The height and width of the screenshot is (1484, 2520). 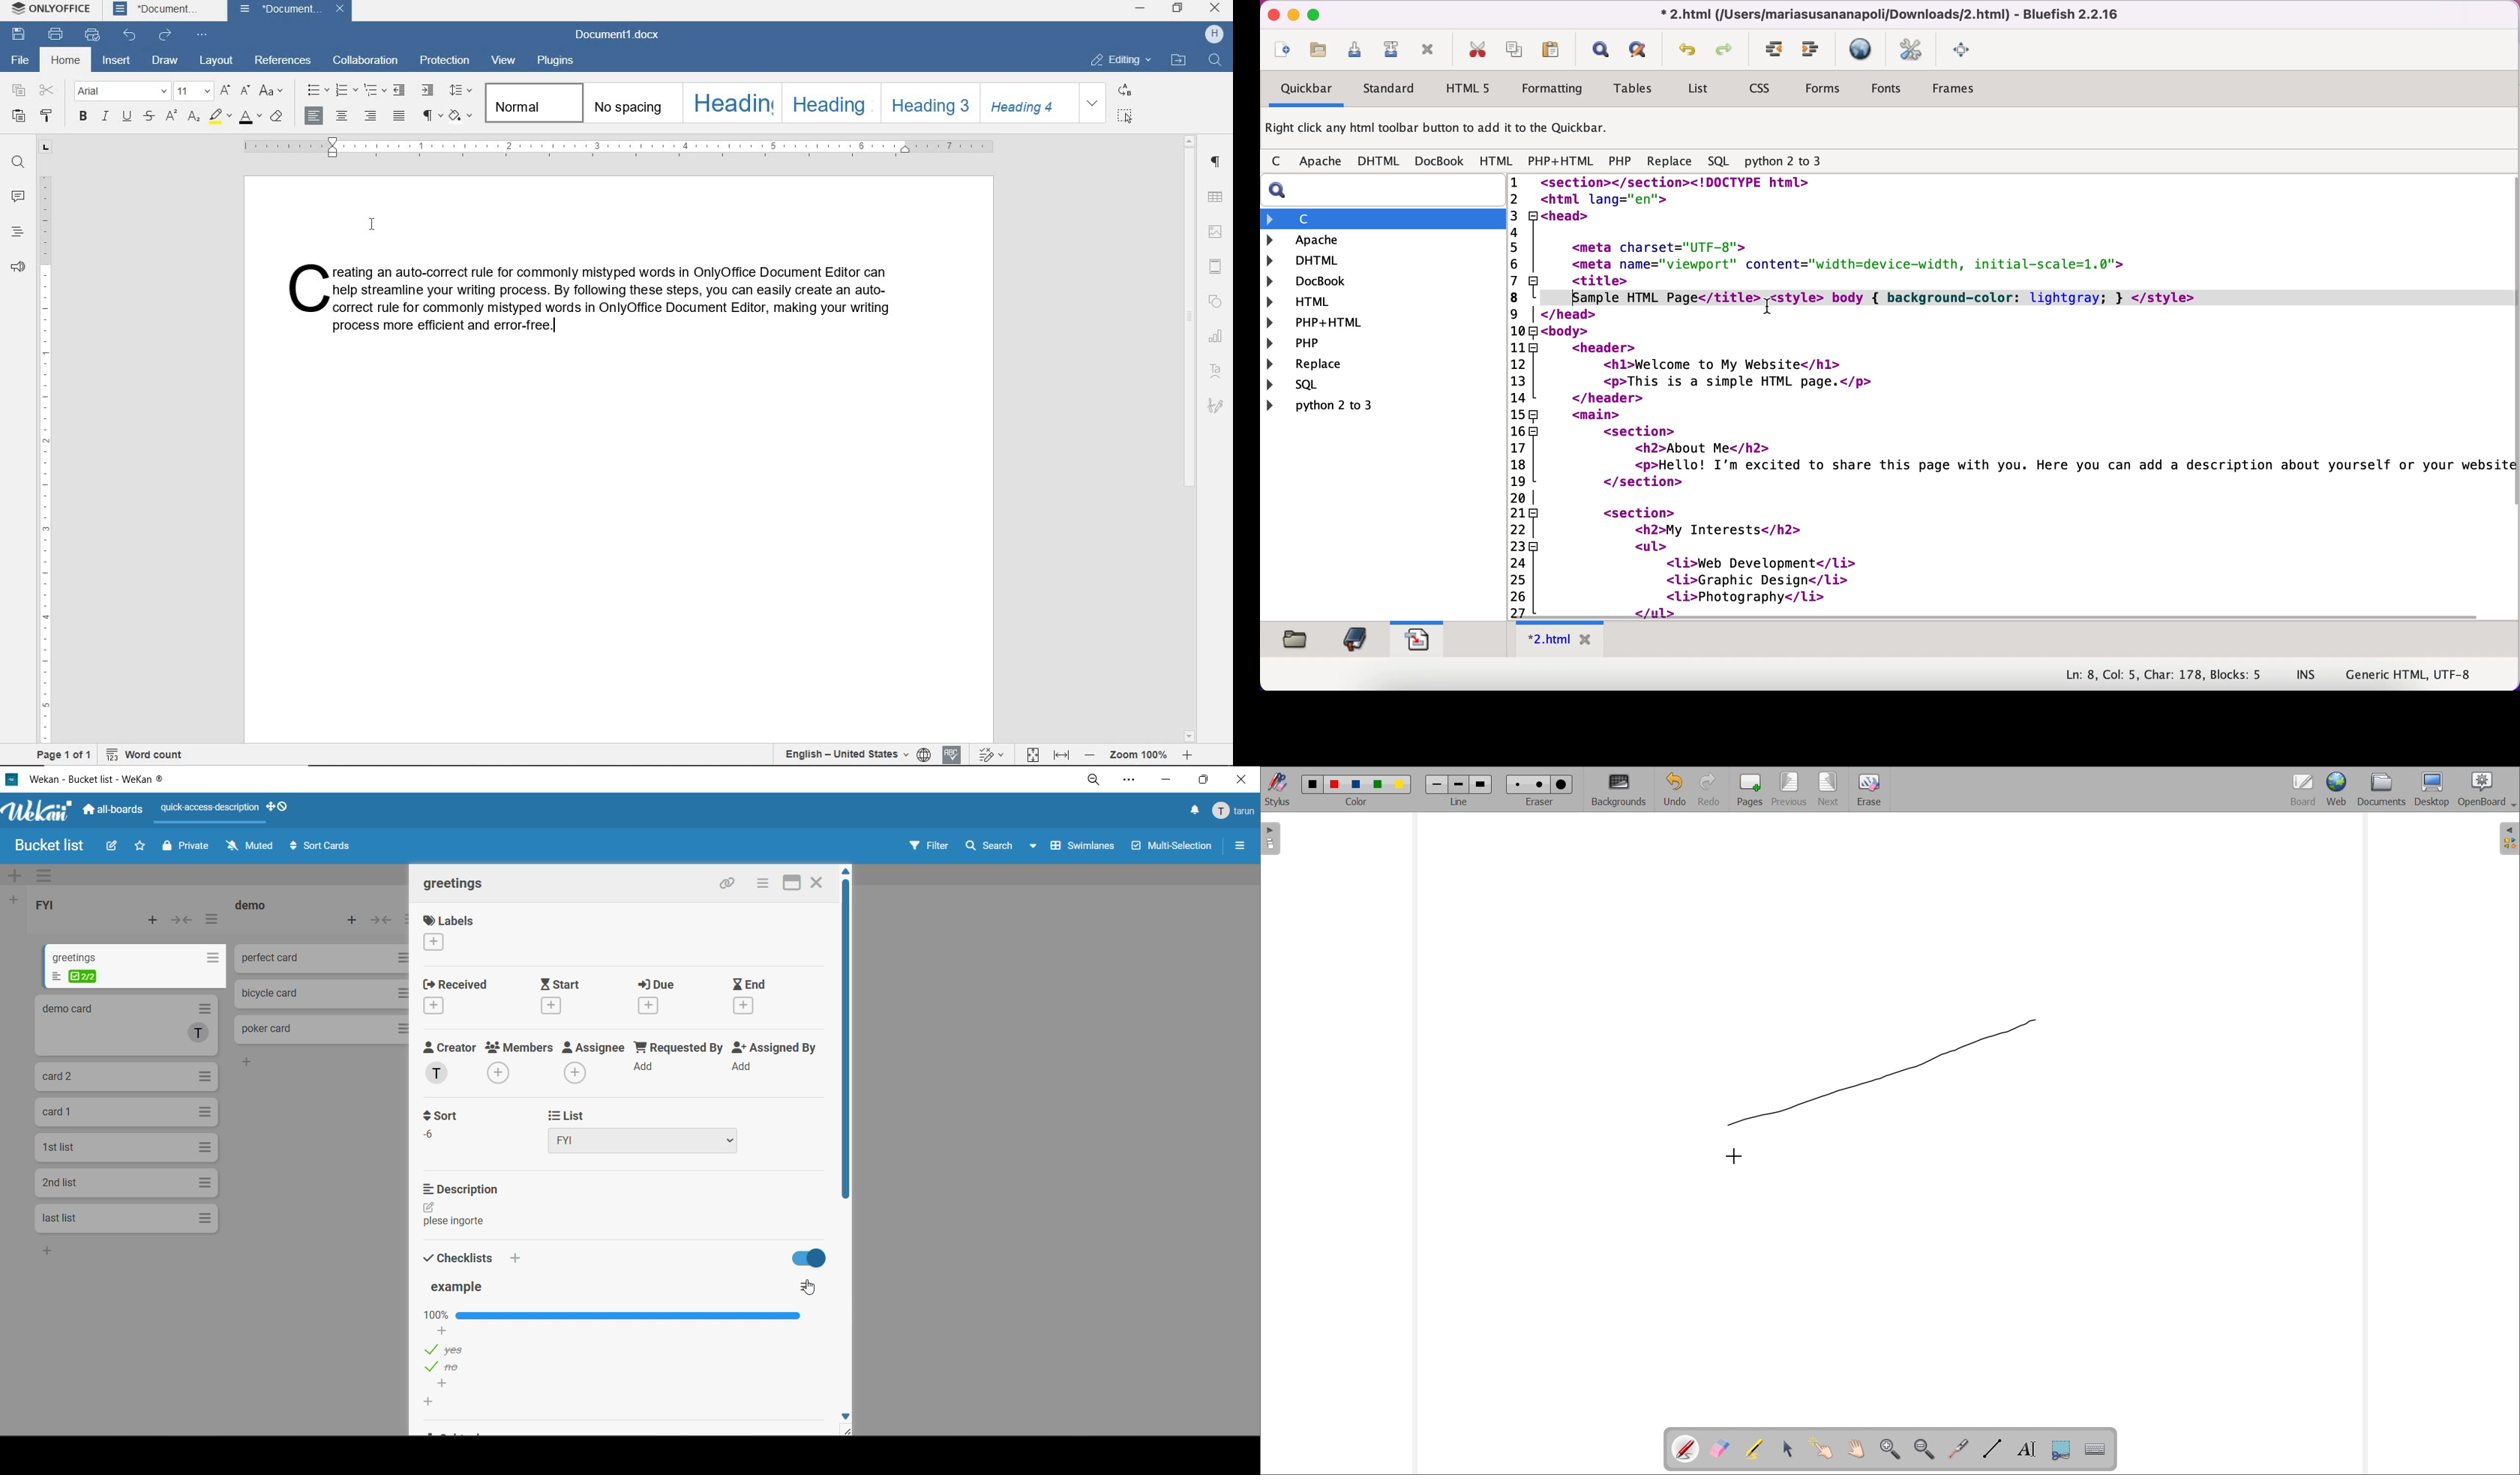 I want to click on INCREASE INDENT, so click(x=427, y=91).